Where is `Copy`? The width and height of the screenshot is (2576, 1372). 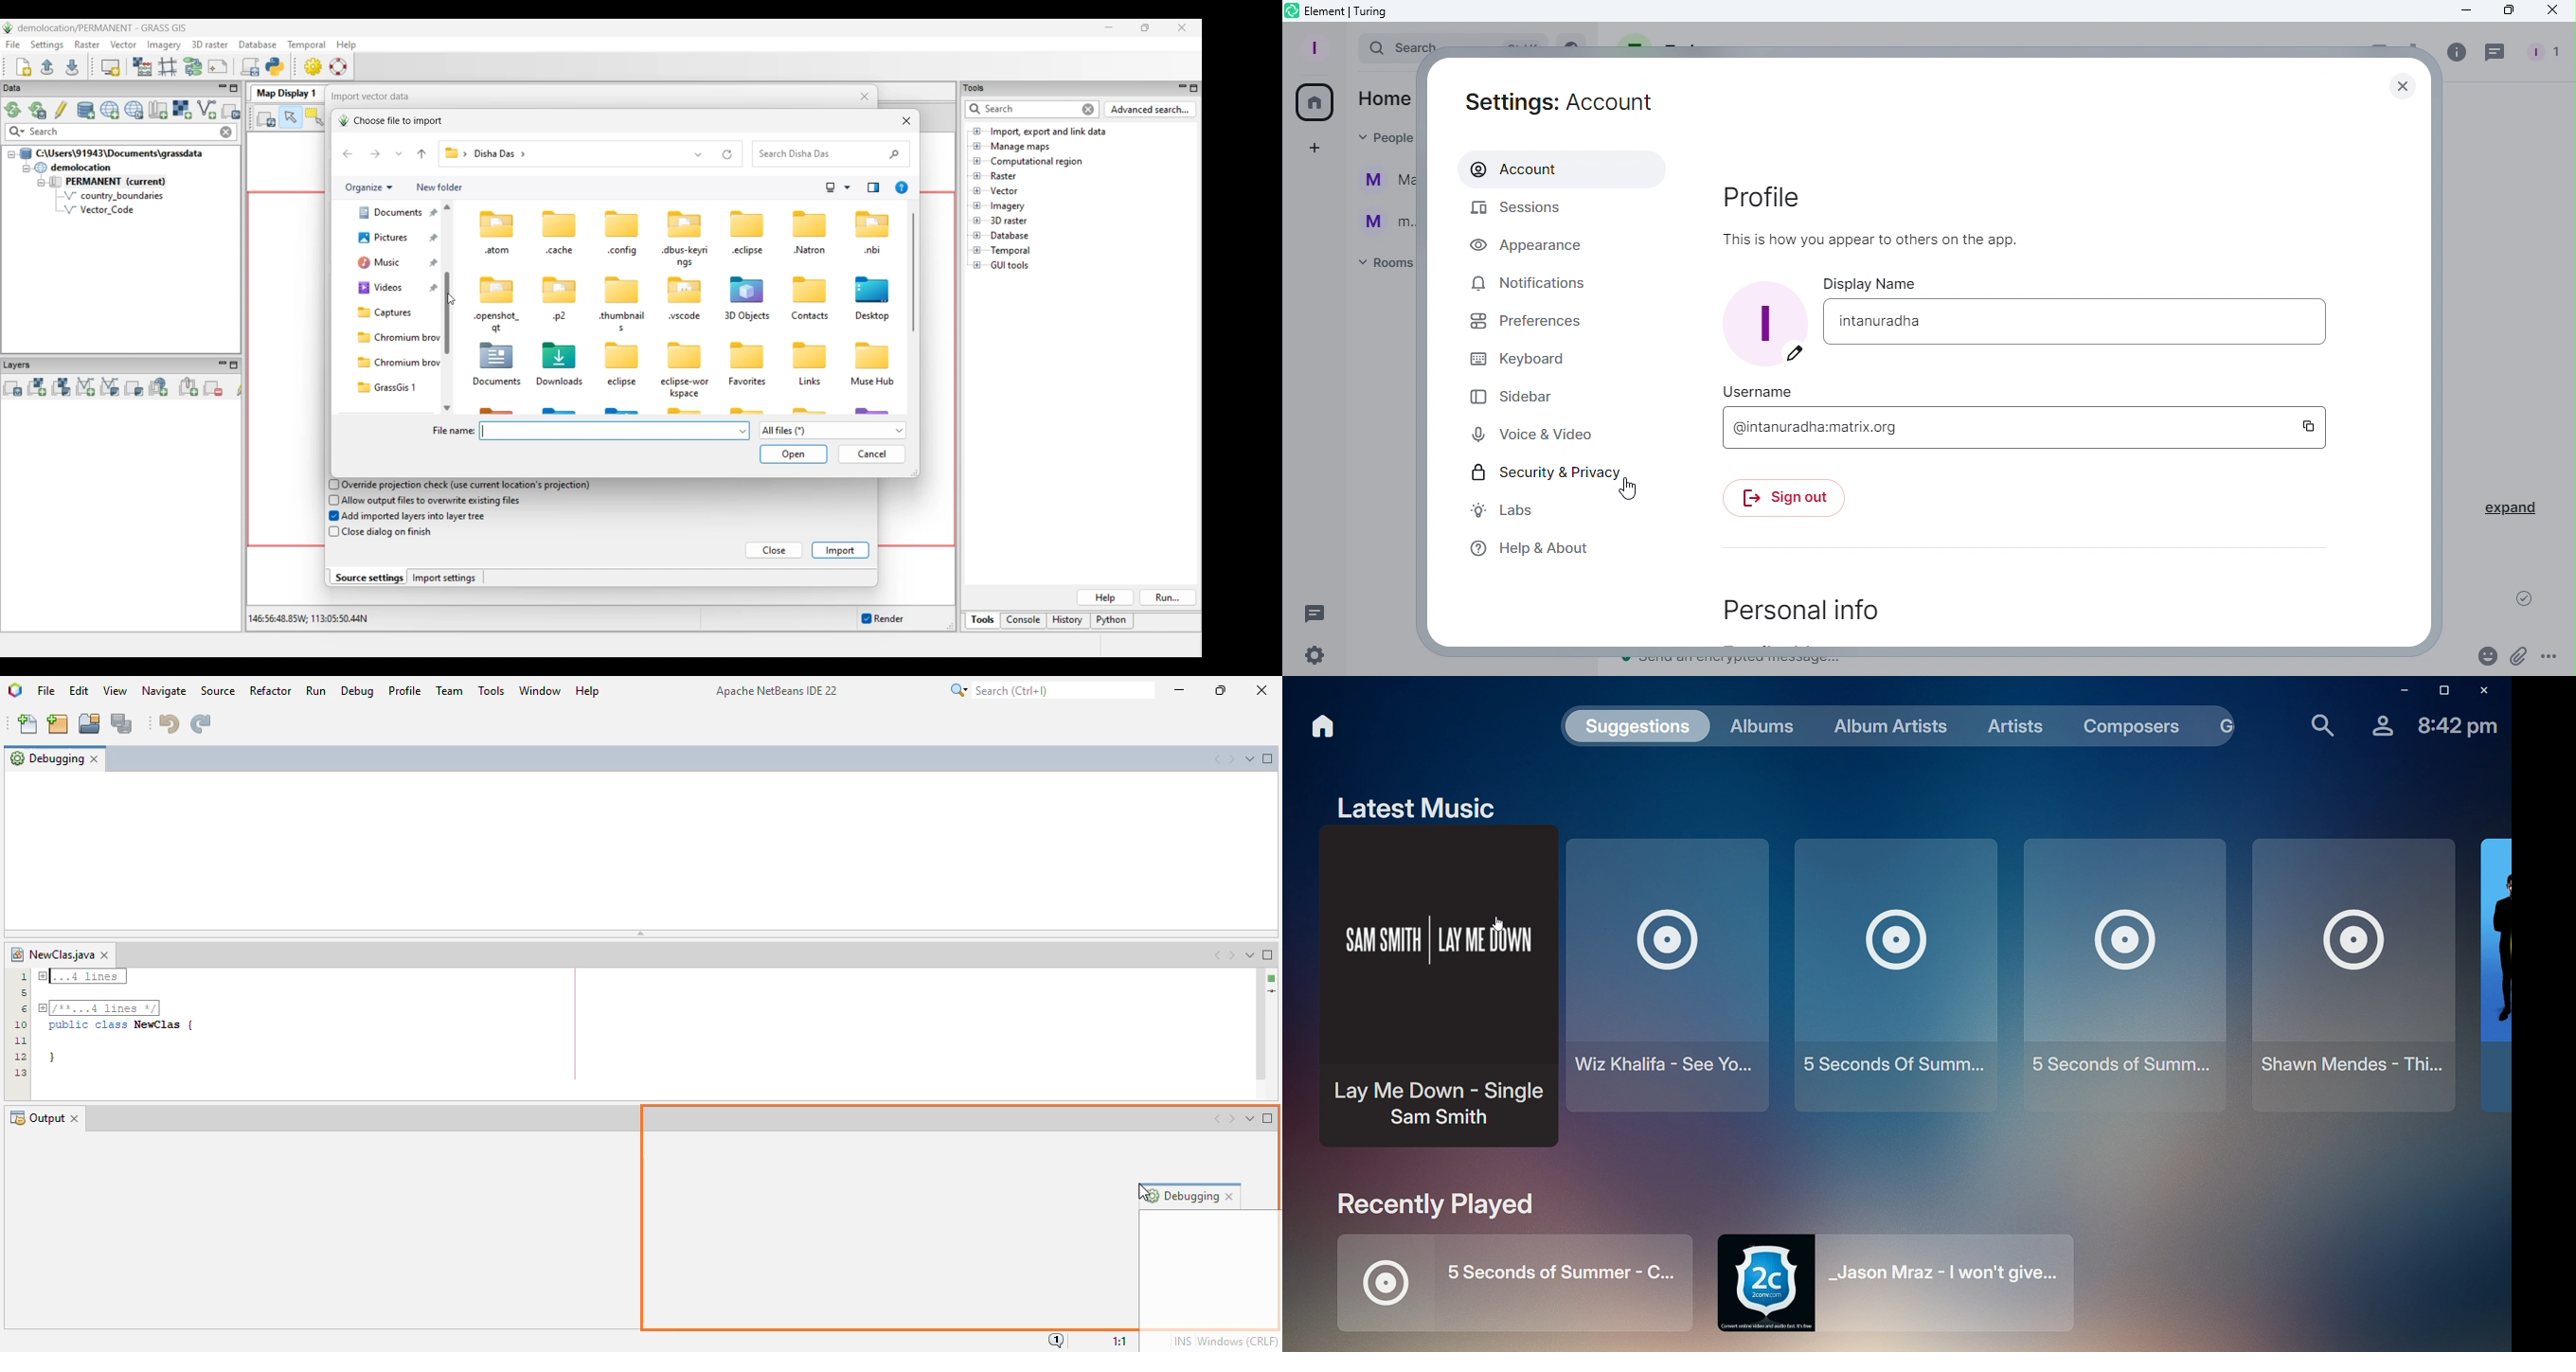 Copy is located at coordinates (2308, 425).